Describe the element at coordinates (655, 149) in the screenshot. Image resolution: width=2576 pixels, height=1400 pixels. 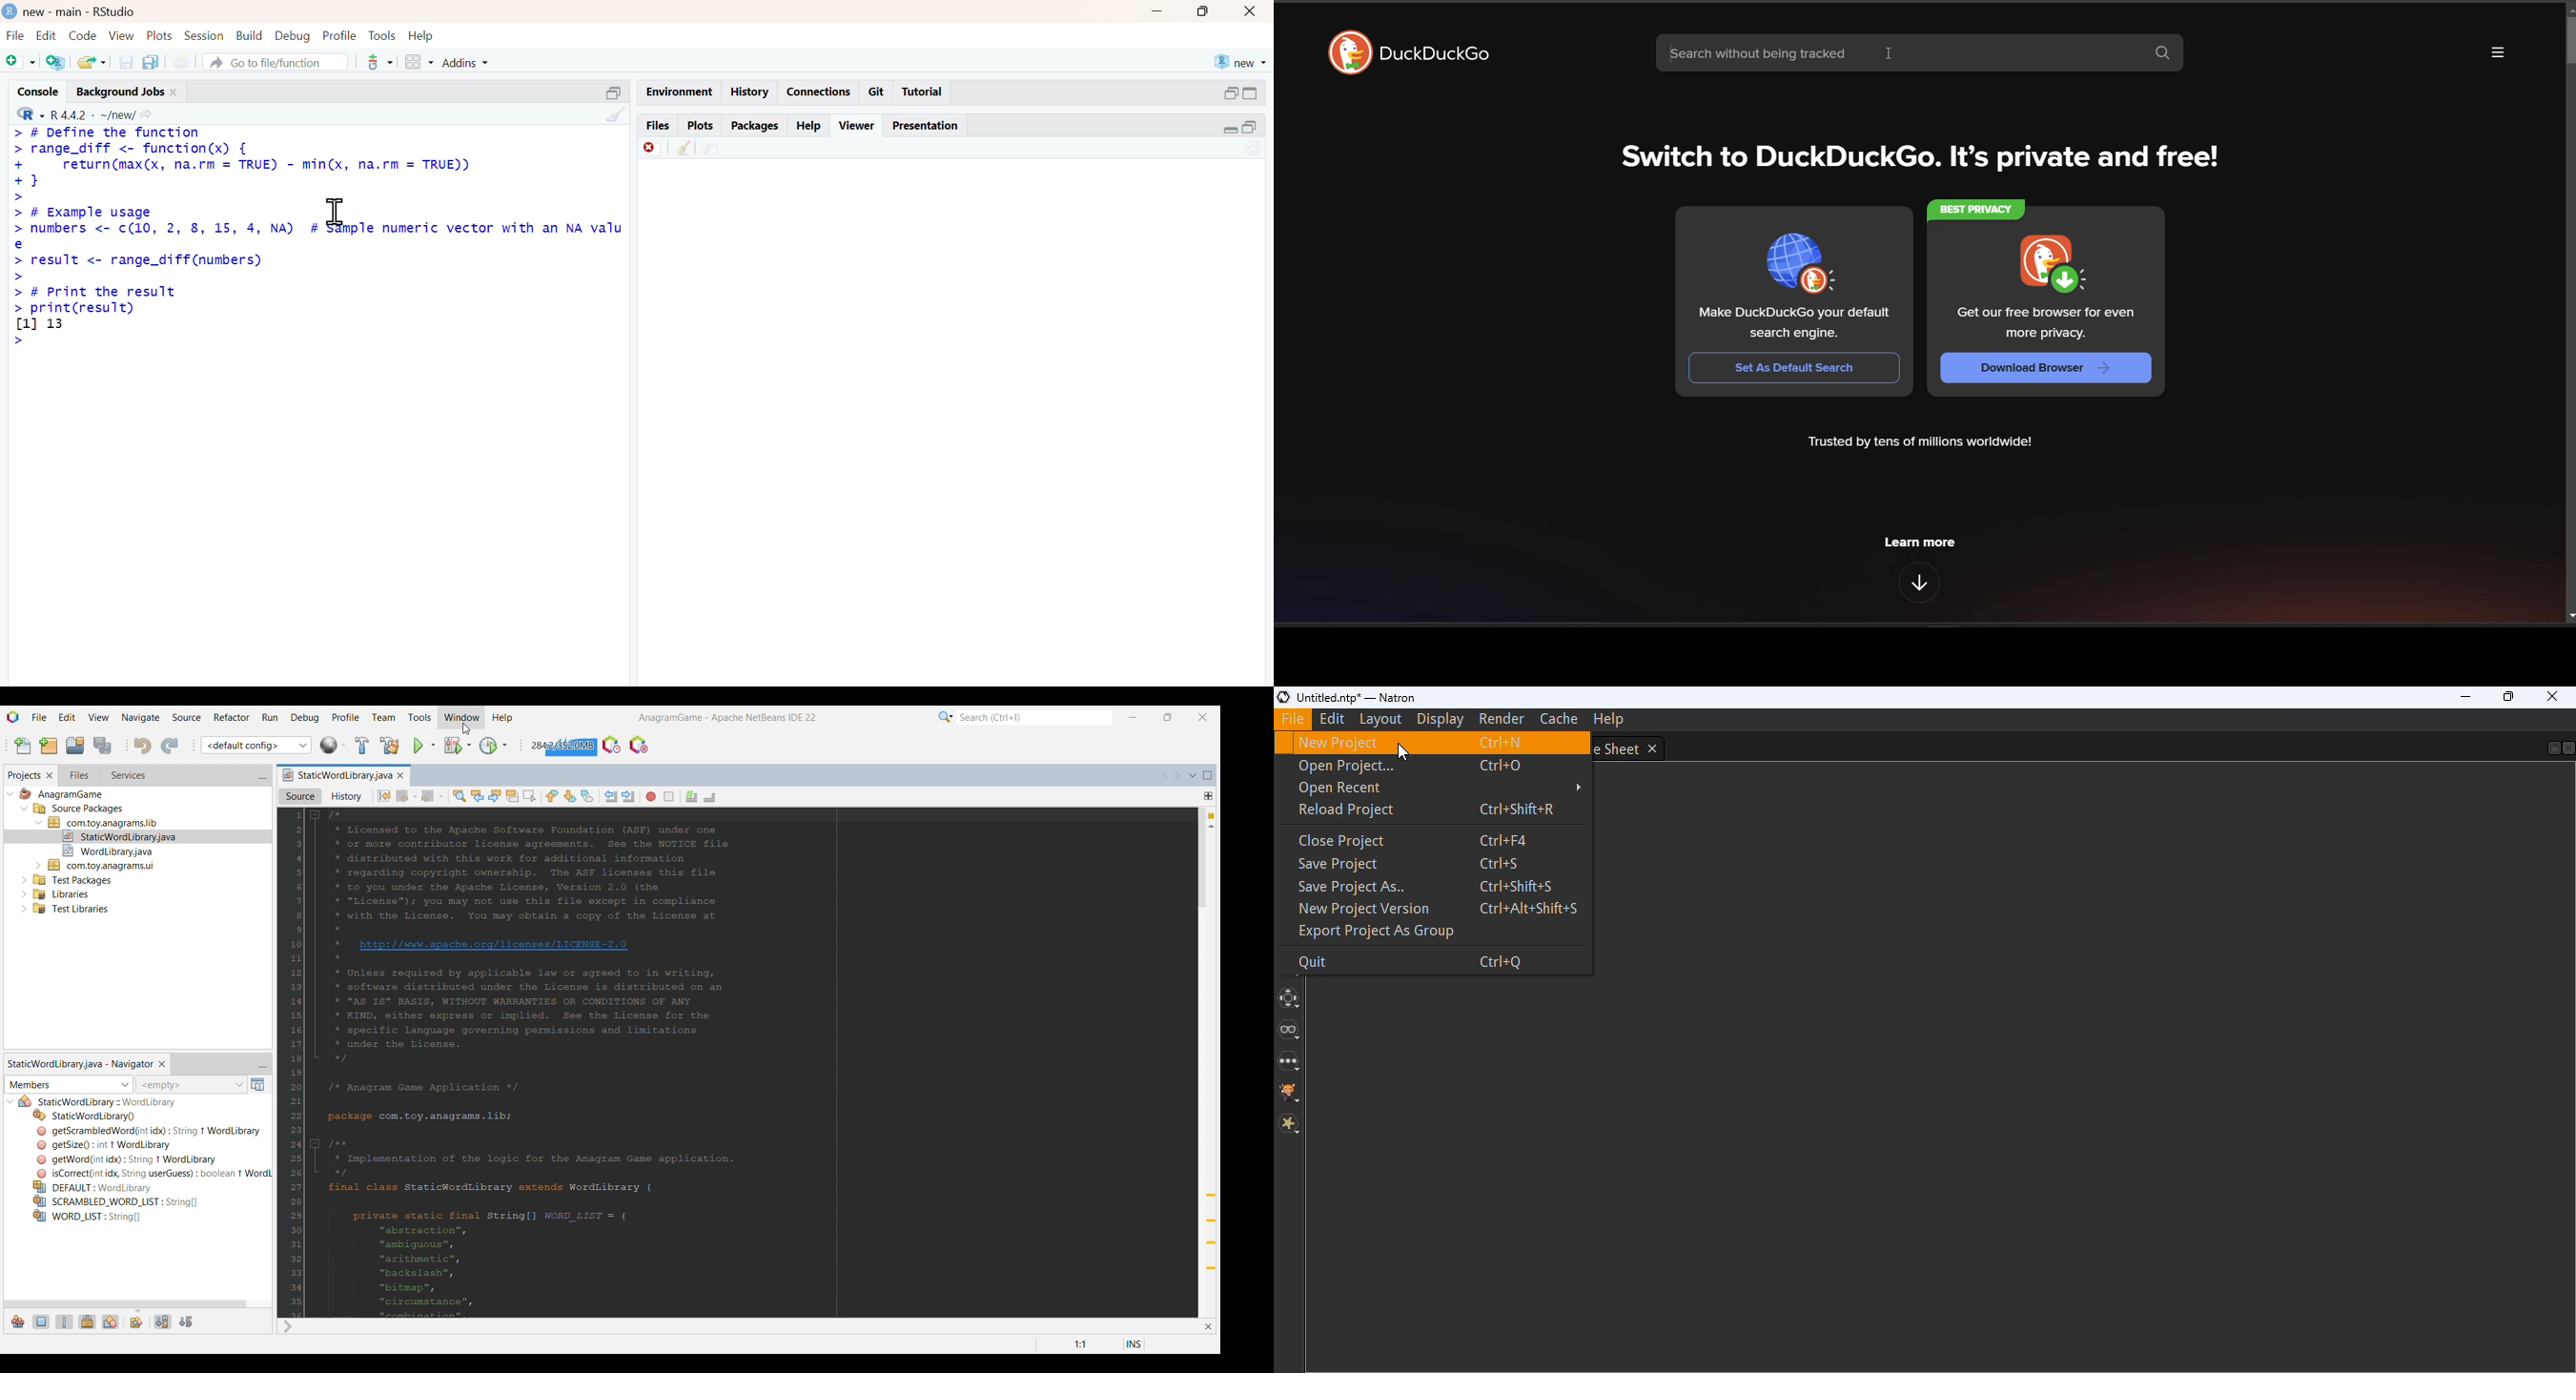
I see `discard` at that location.